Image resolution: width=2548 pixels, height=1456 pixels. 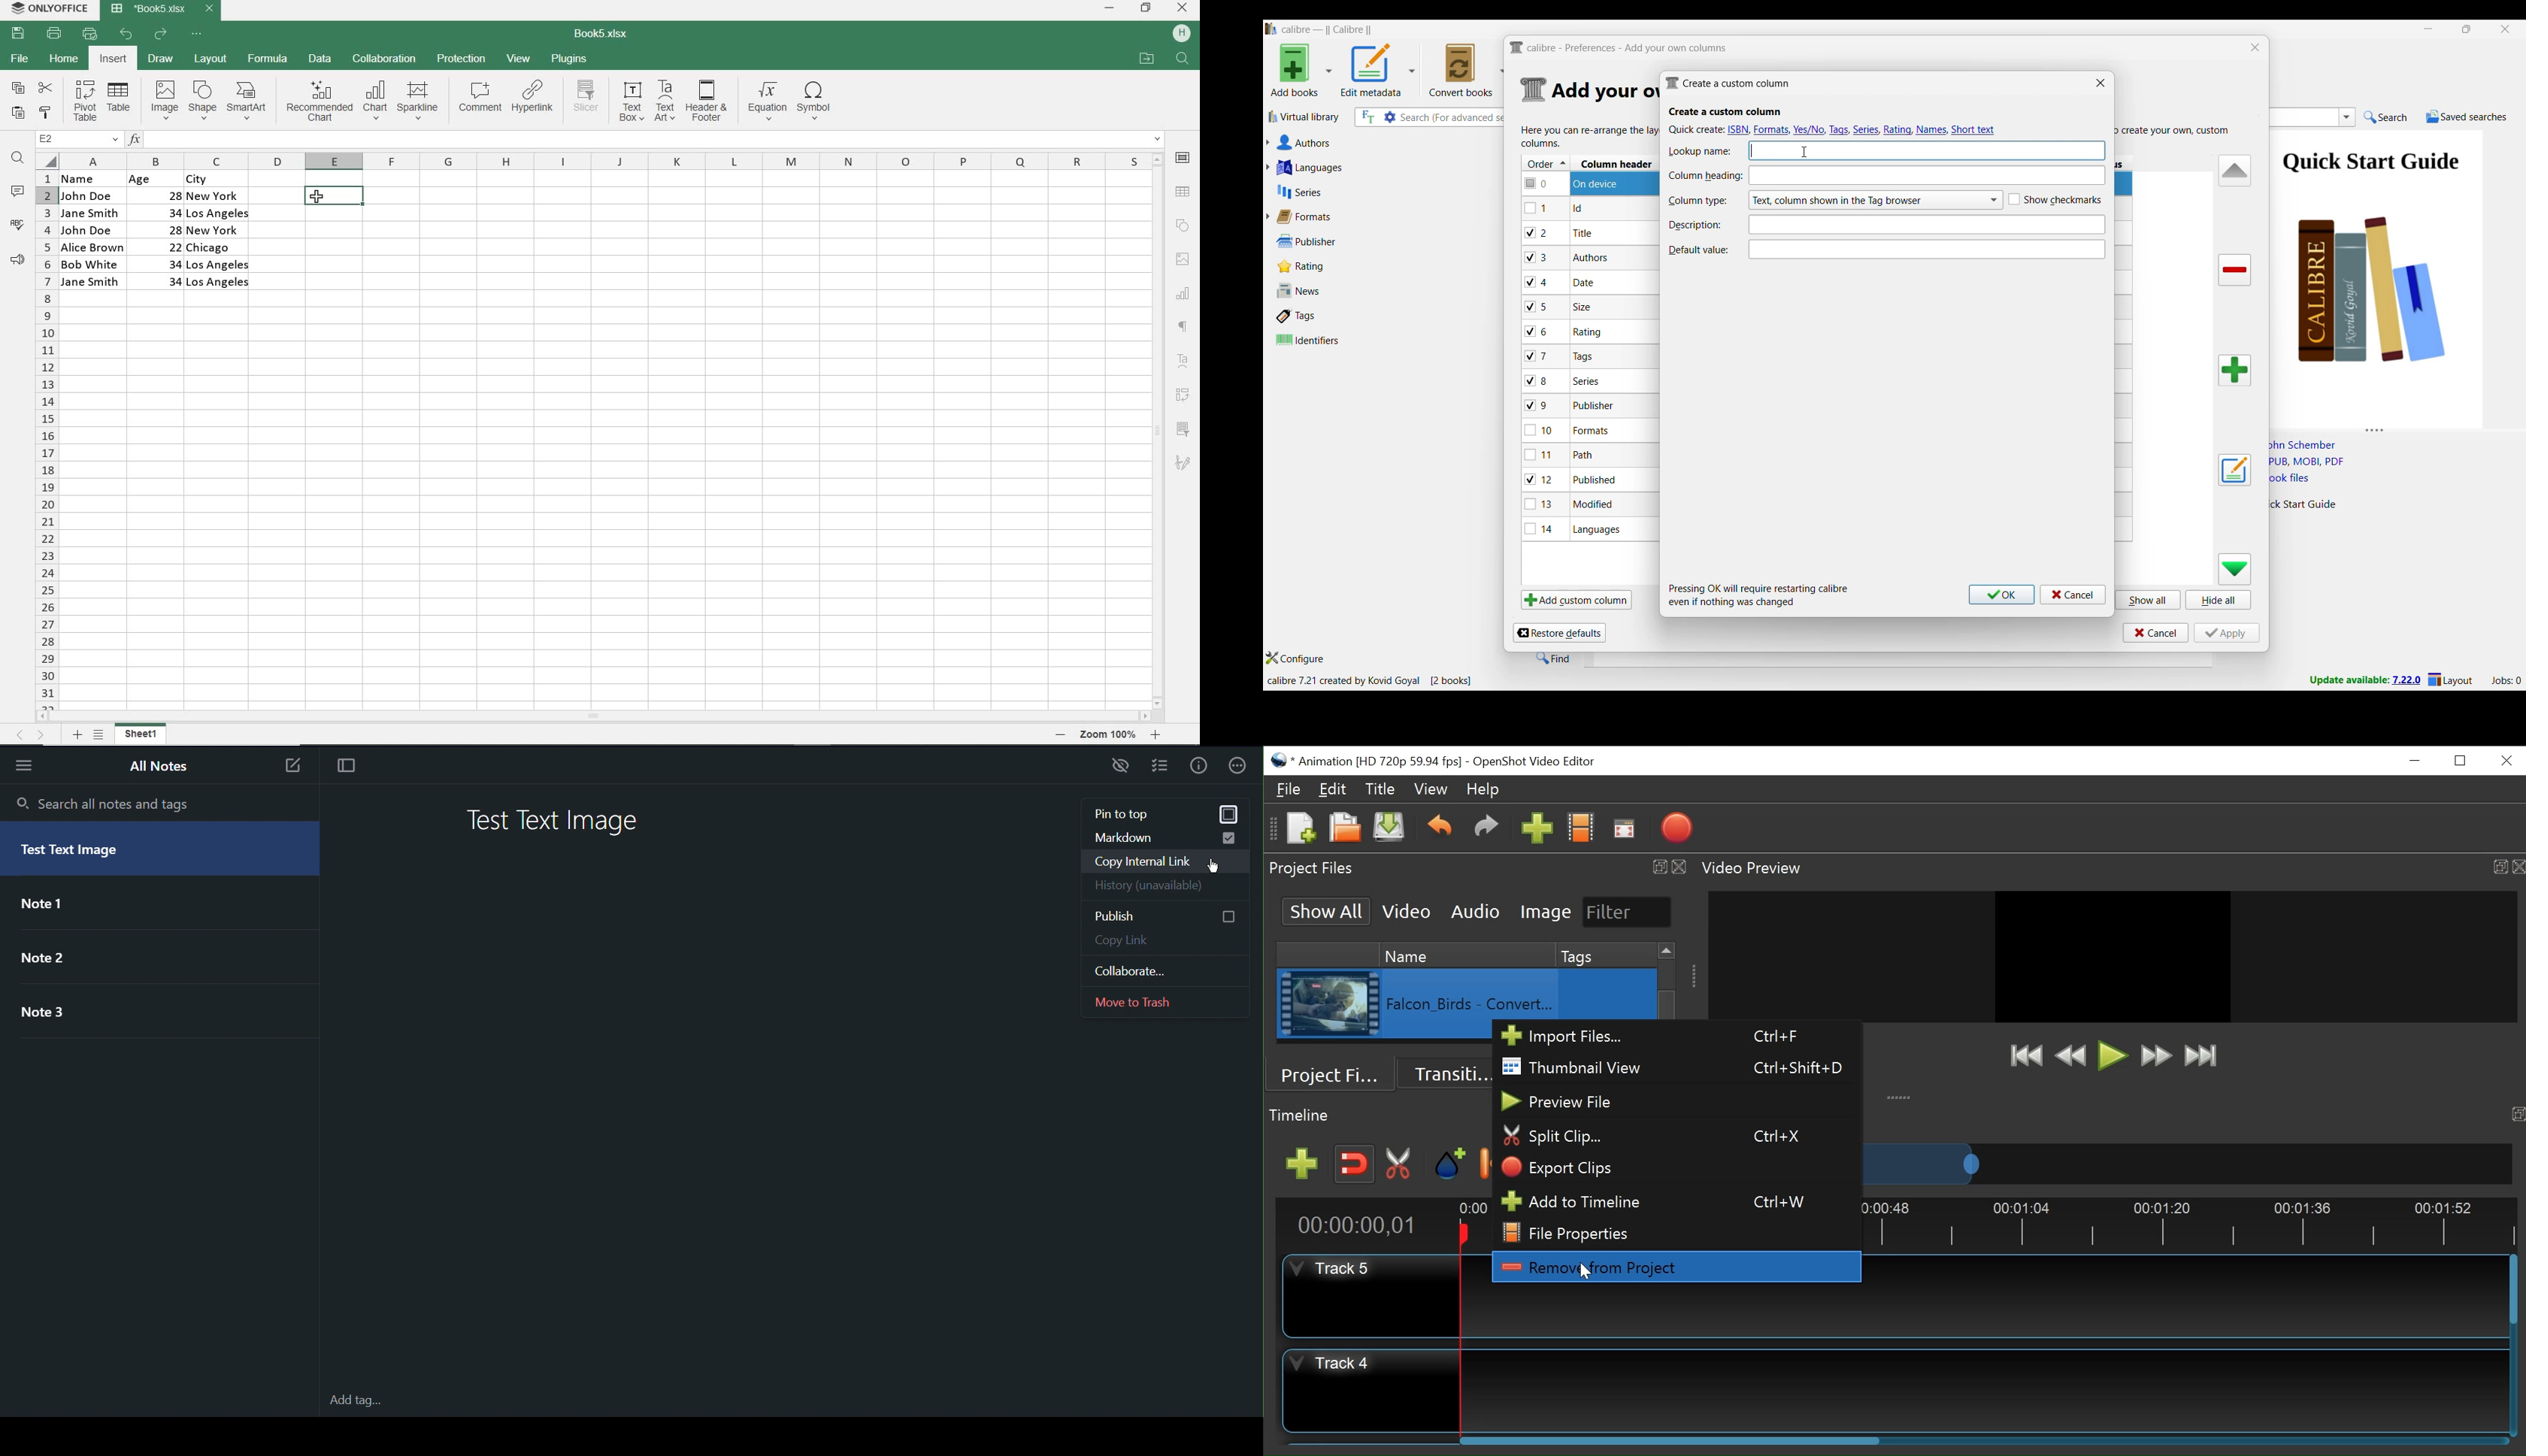 I want to click on REDO, so click(x=160, y=36).